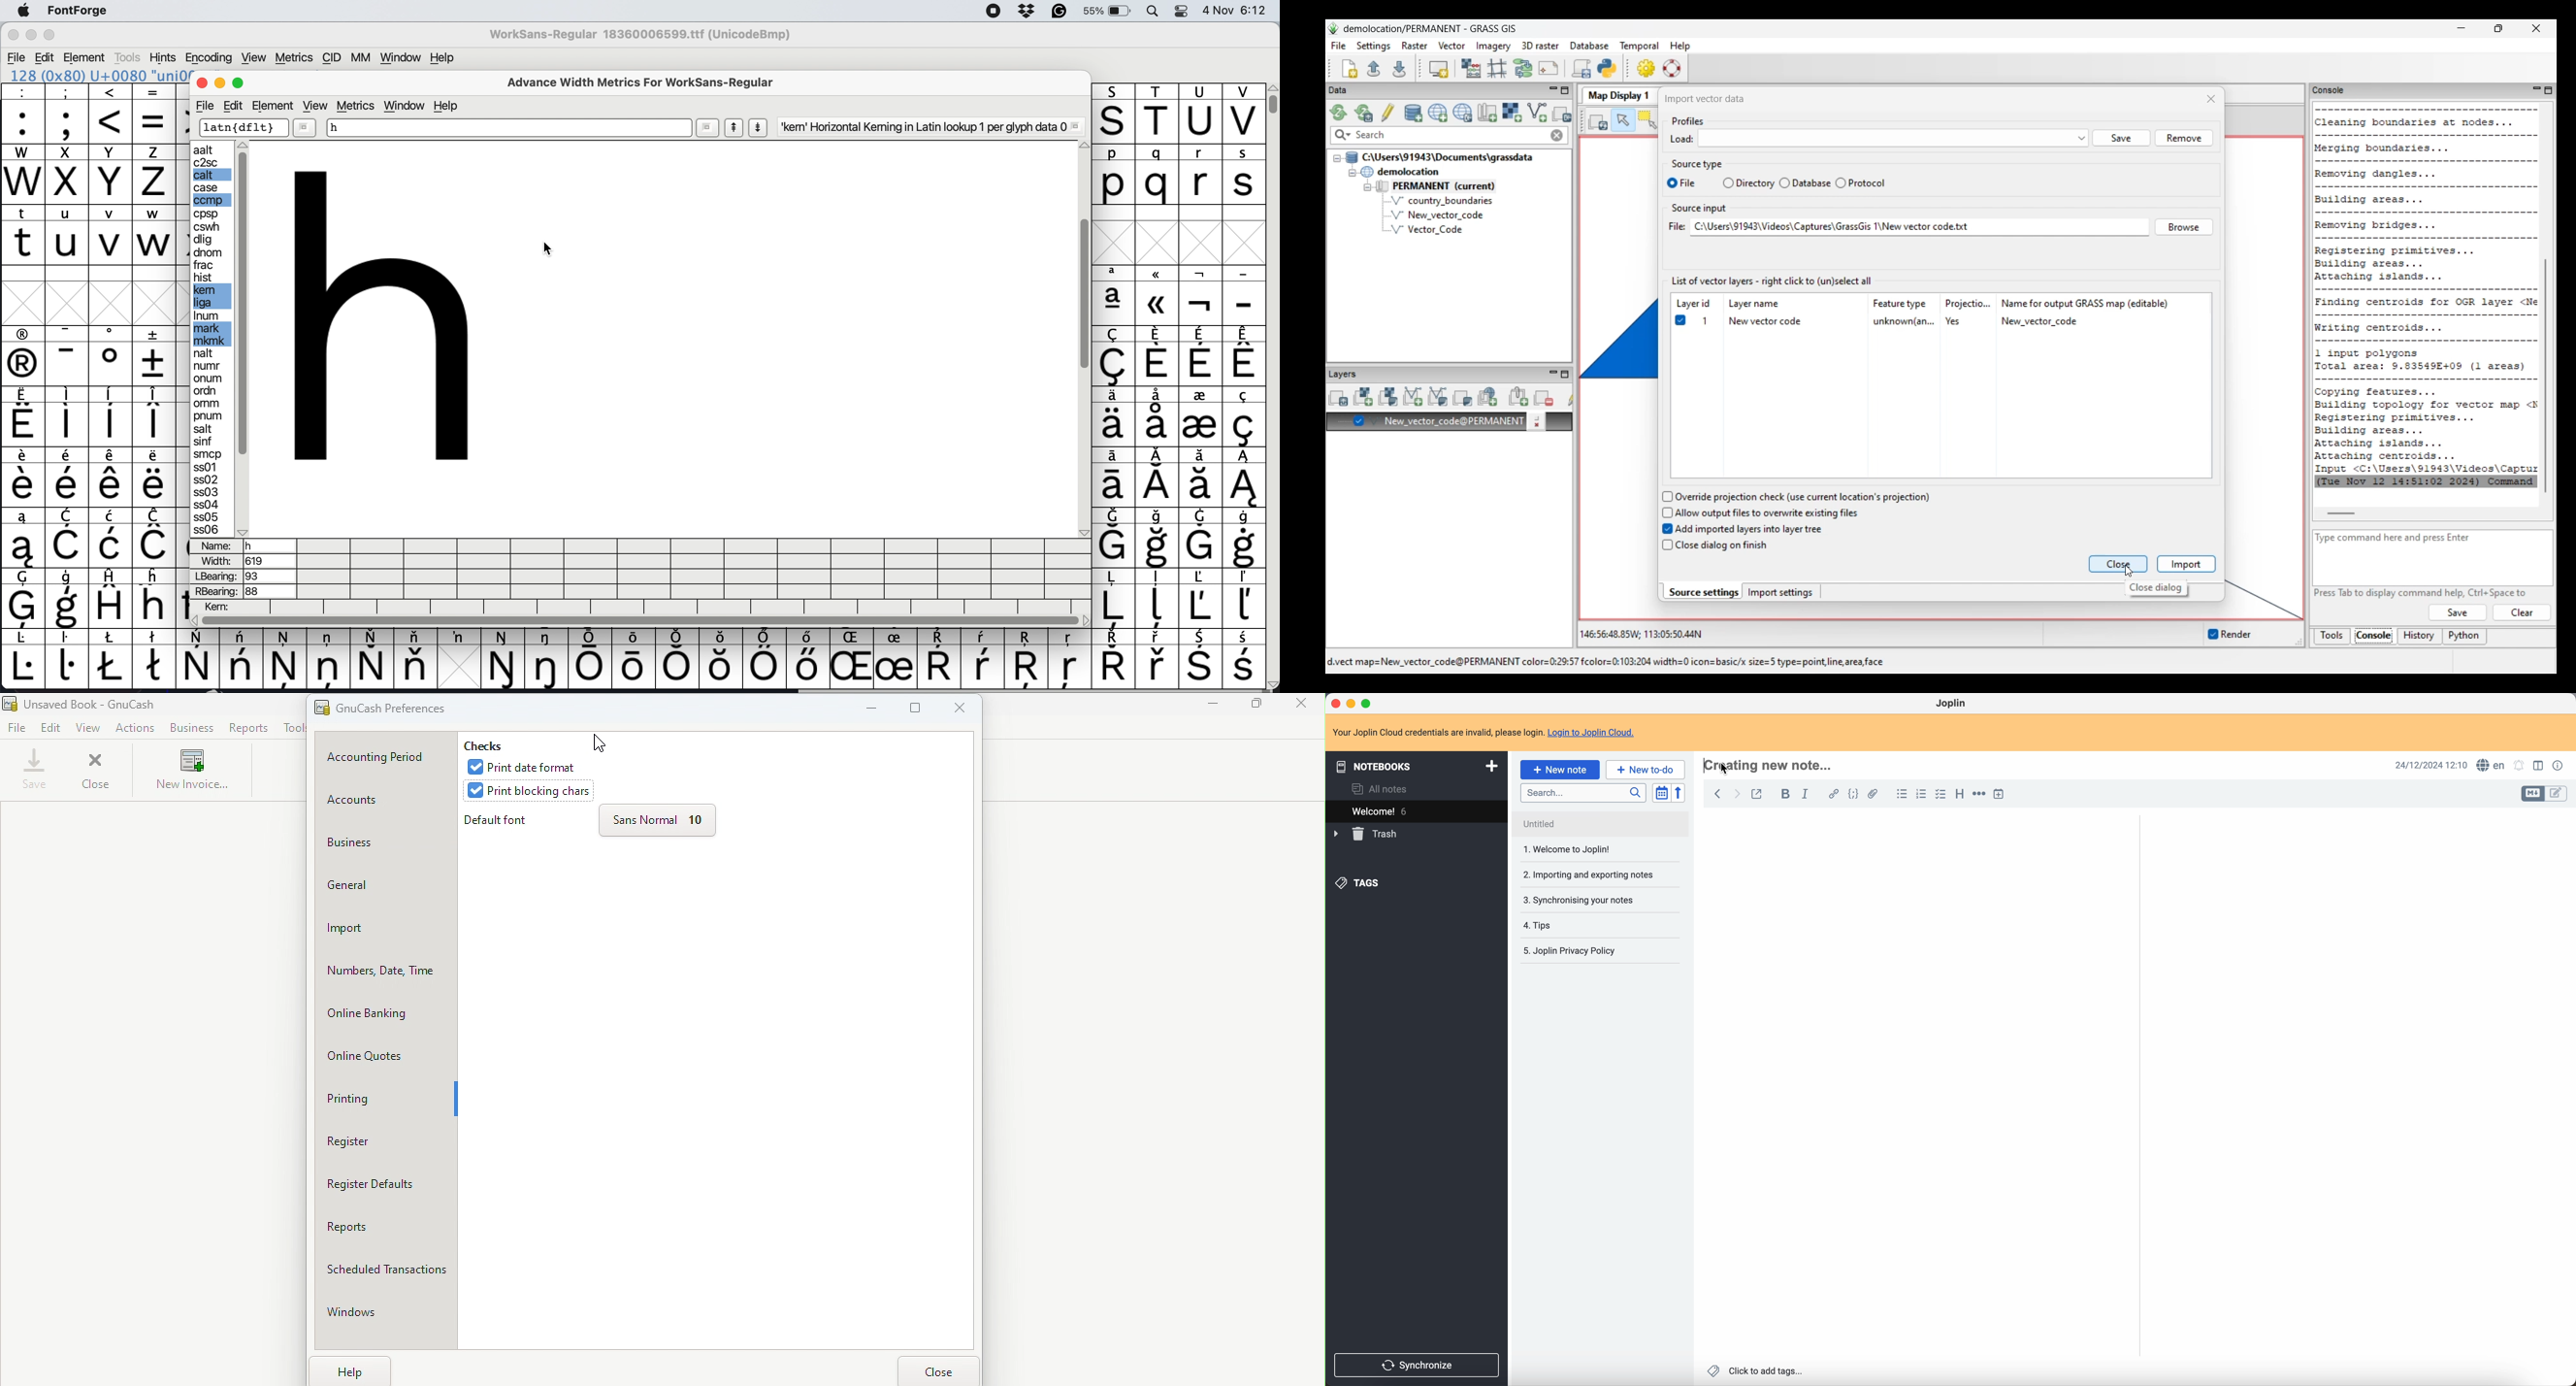 The image size is (2576, 1400). What do you see at coordinates (1337, 703) in the screenshot?
I see `close` at bounding box center [1337, 703].